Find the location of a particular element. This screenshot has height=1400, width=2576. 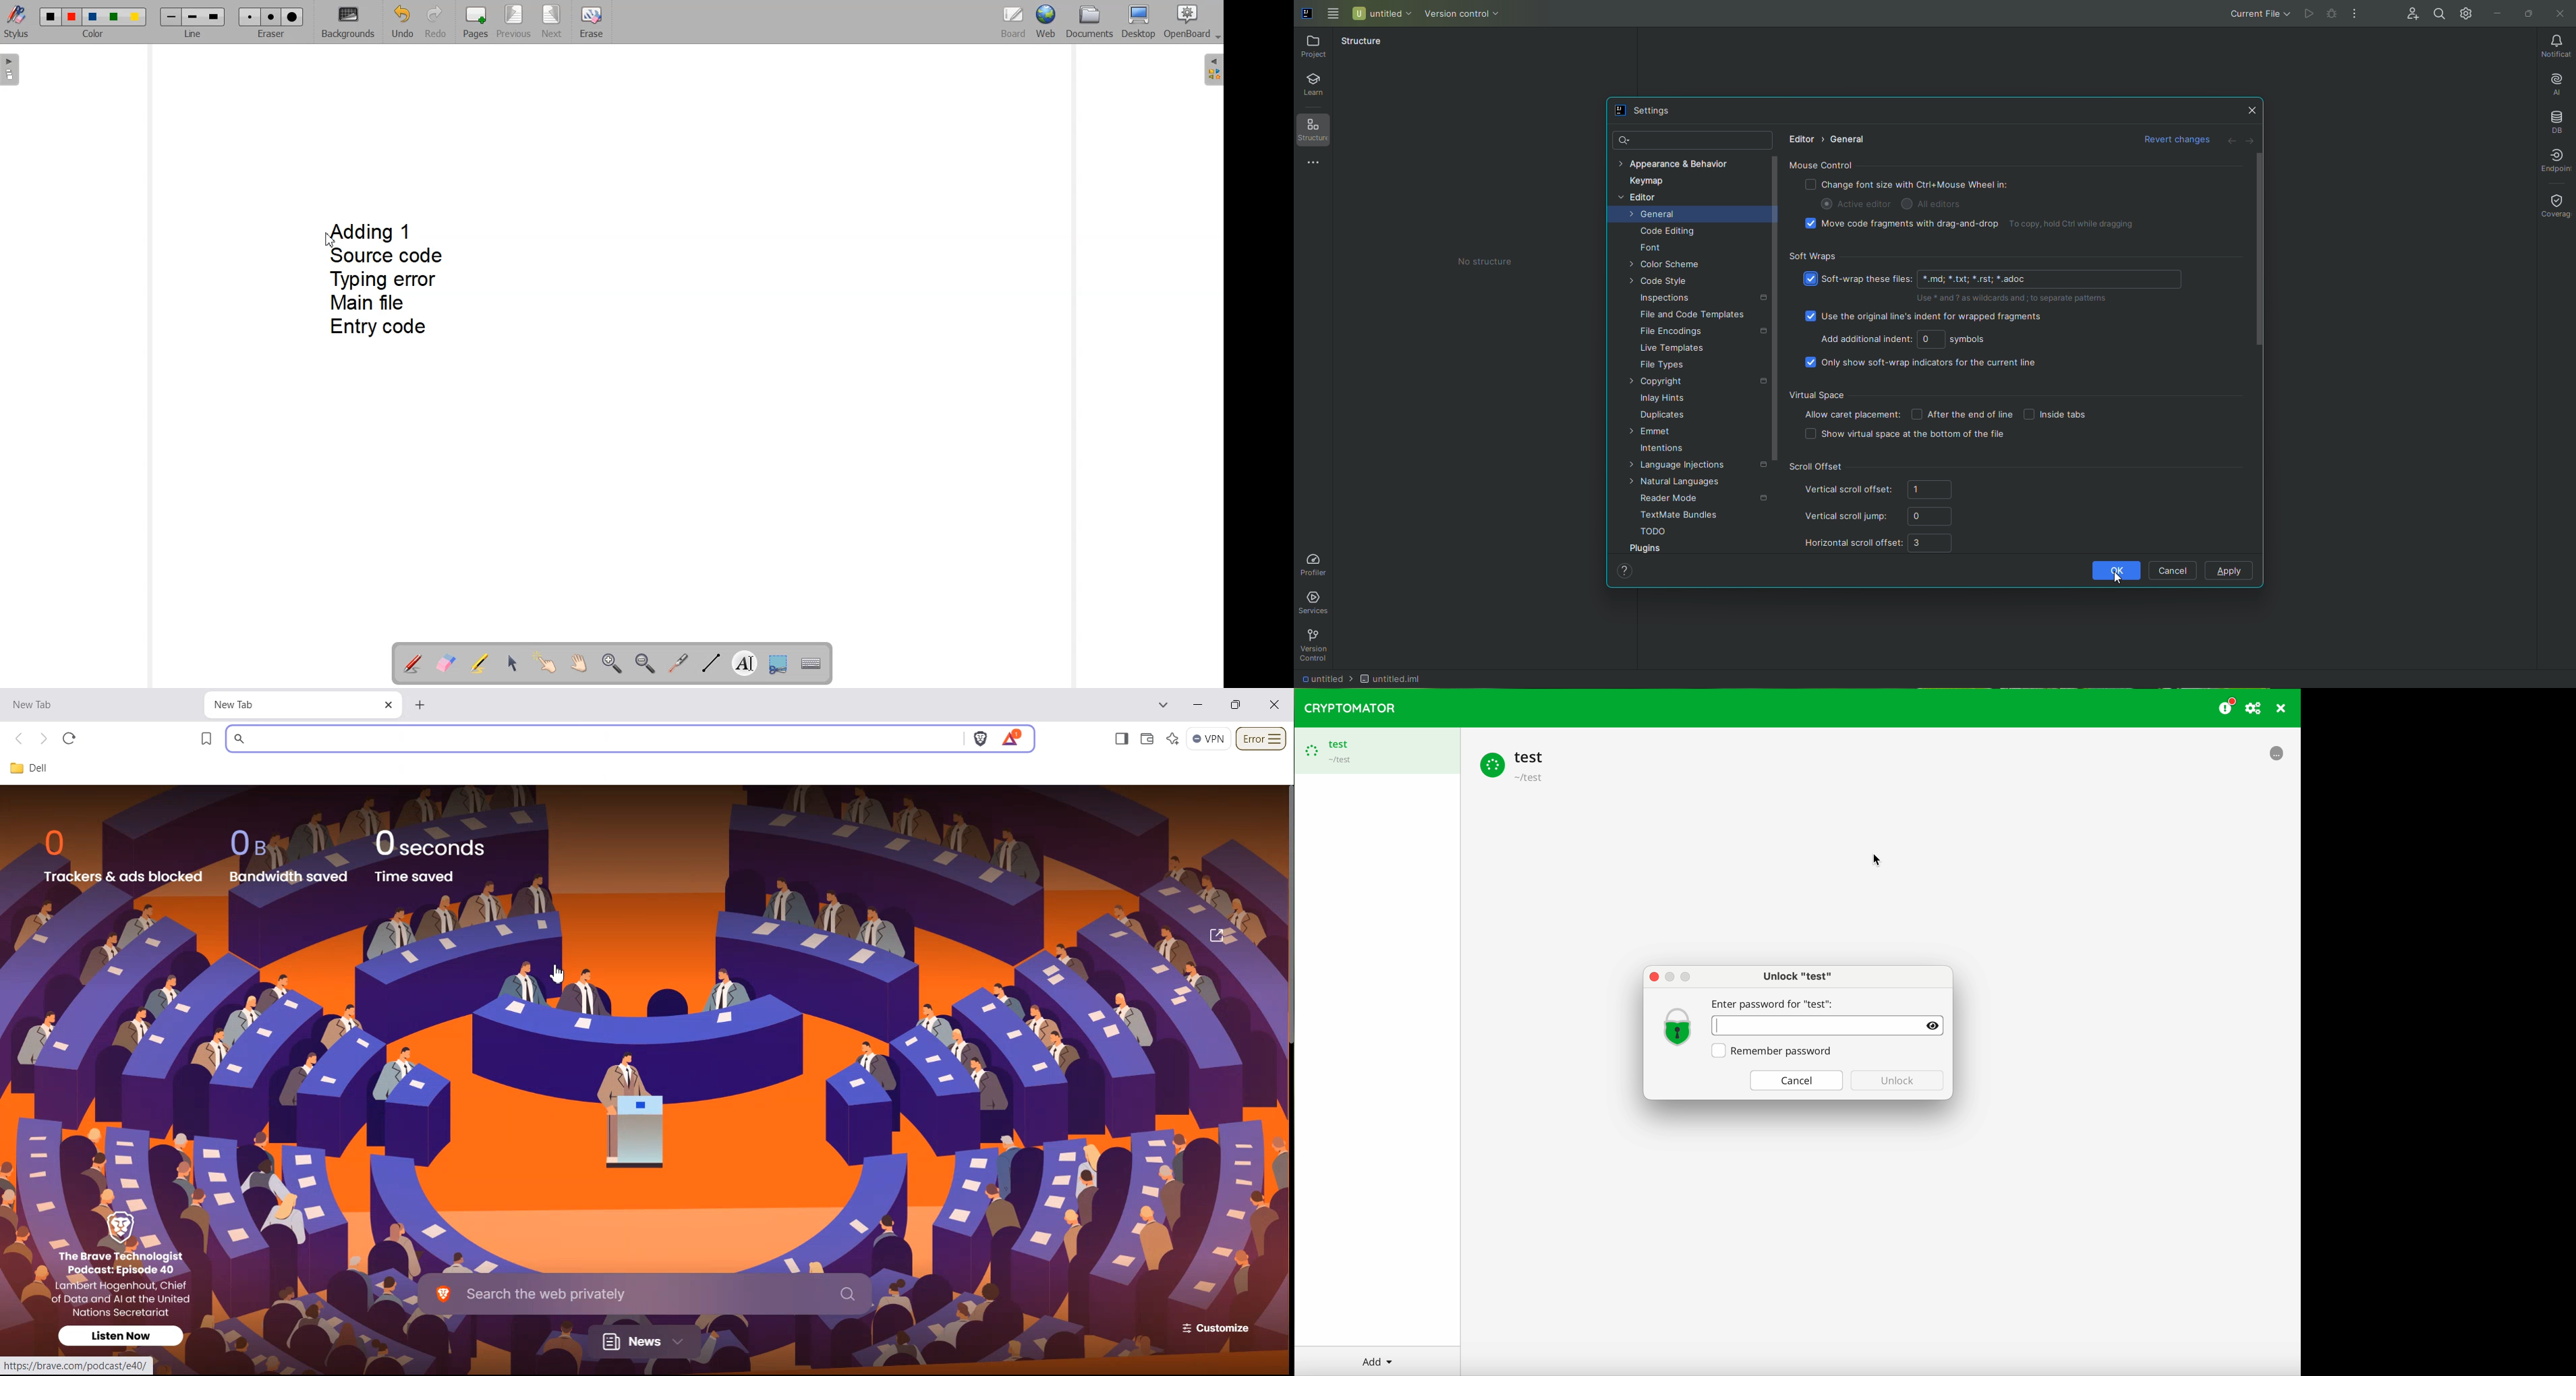

Zoom in is located at coordinates (610, 663).